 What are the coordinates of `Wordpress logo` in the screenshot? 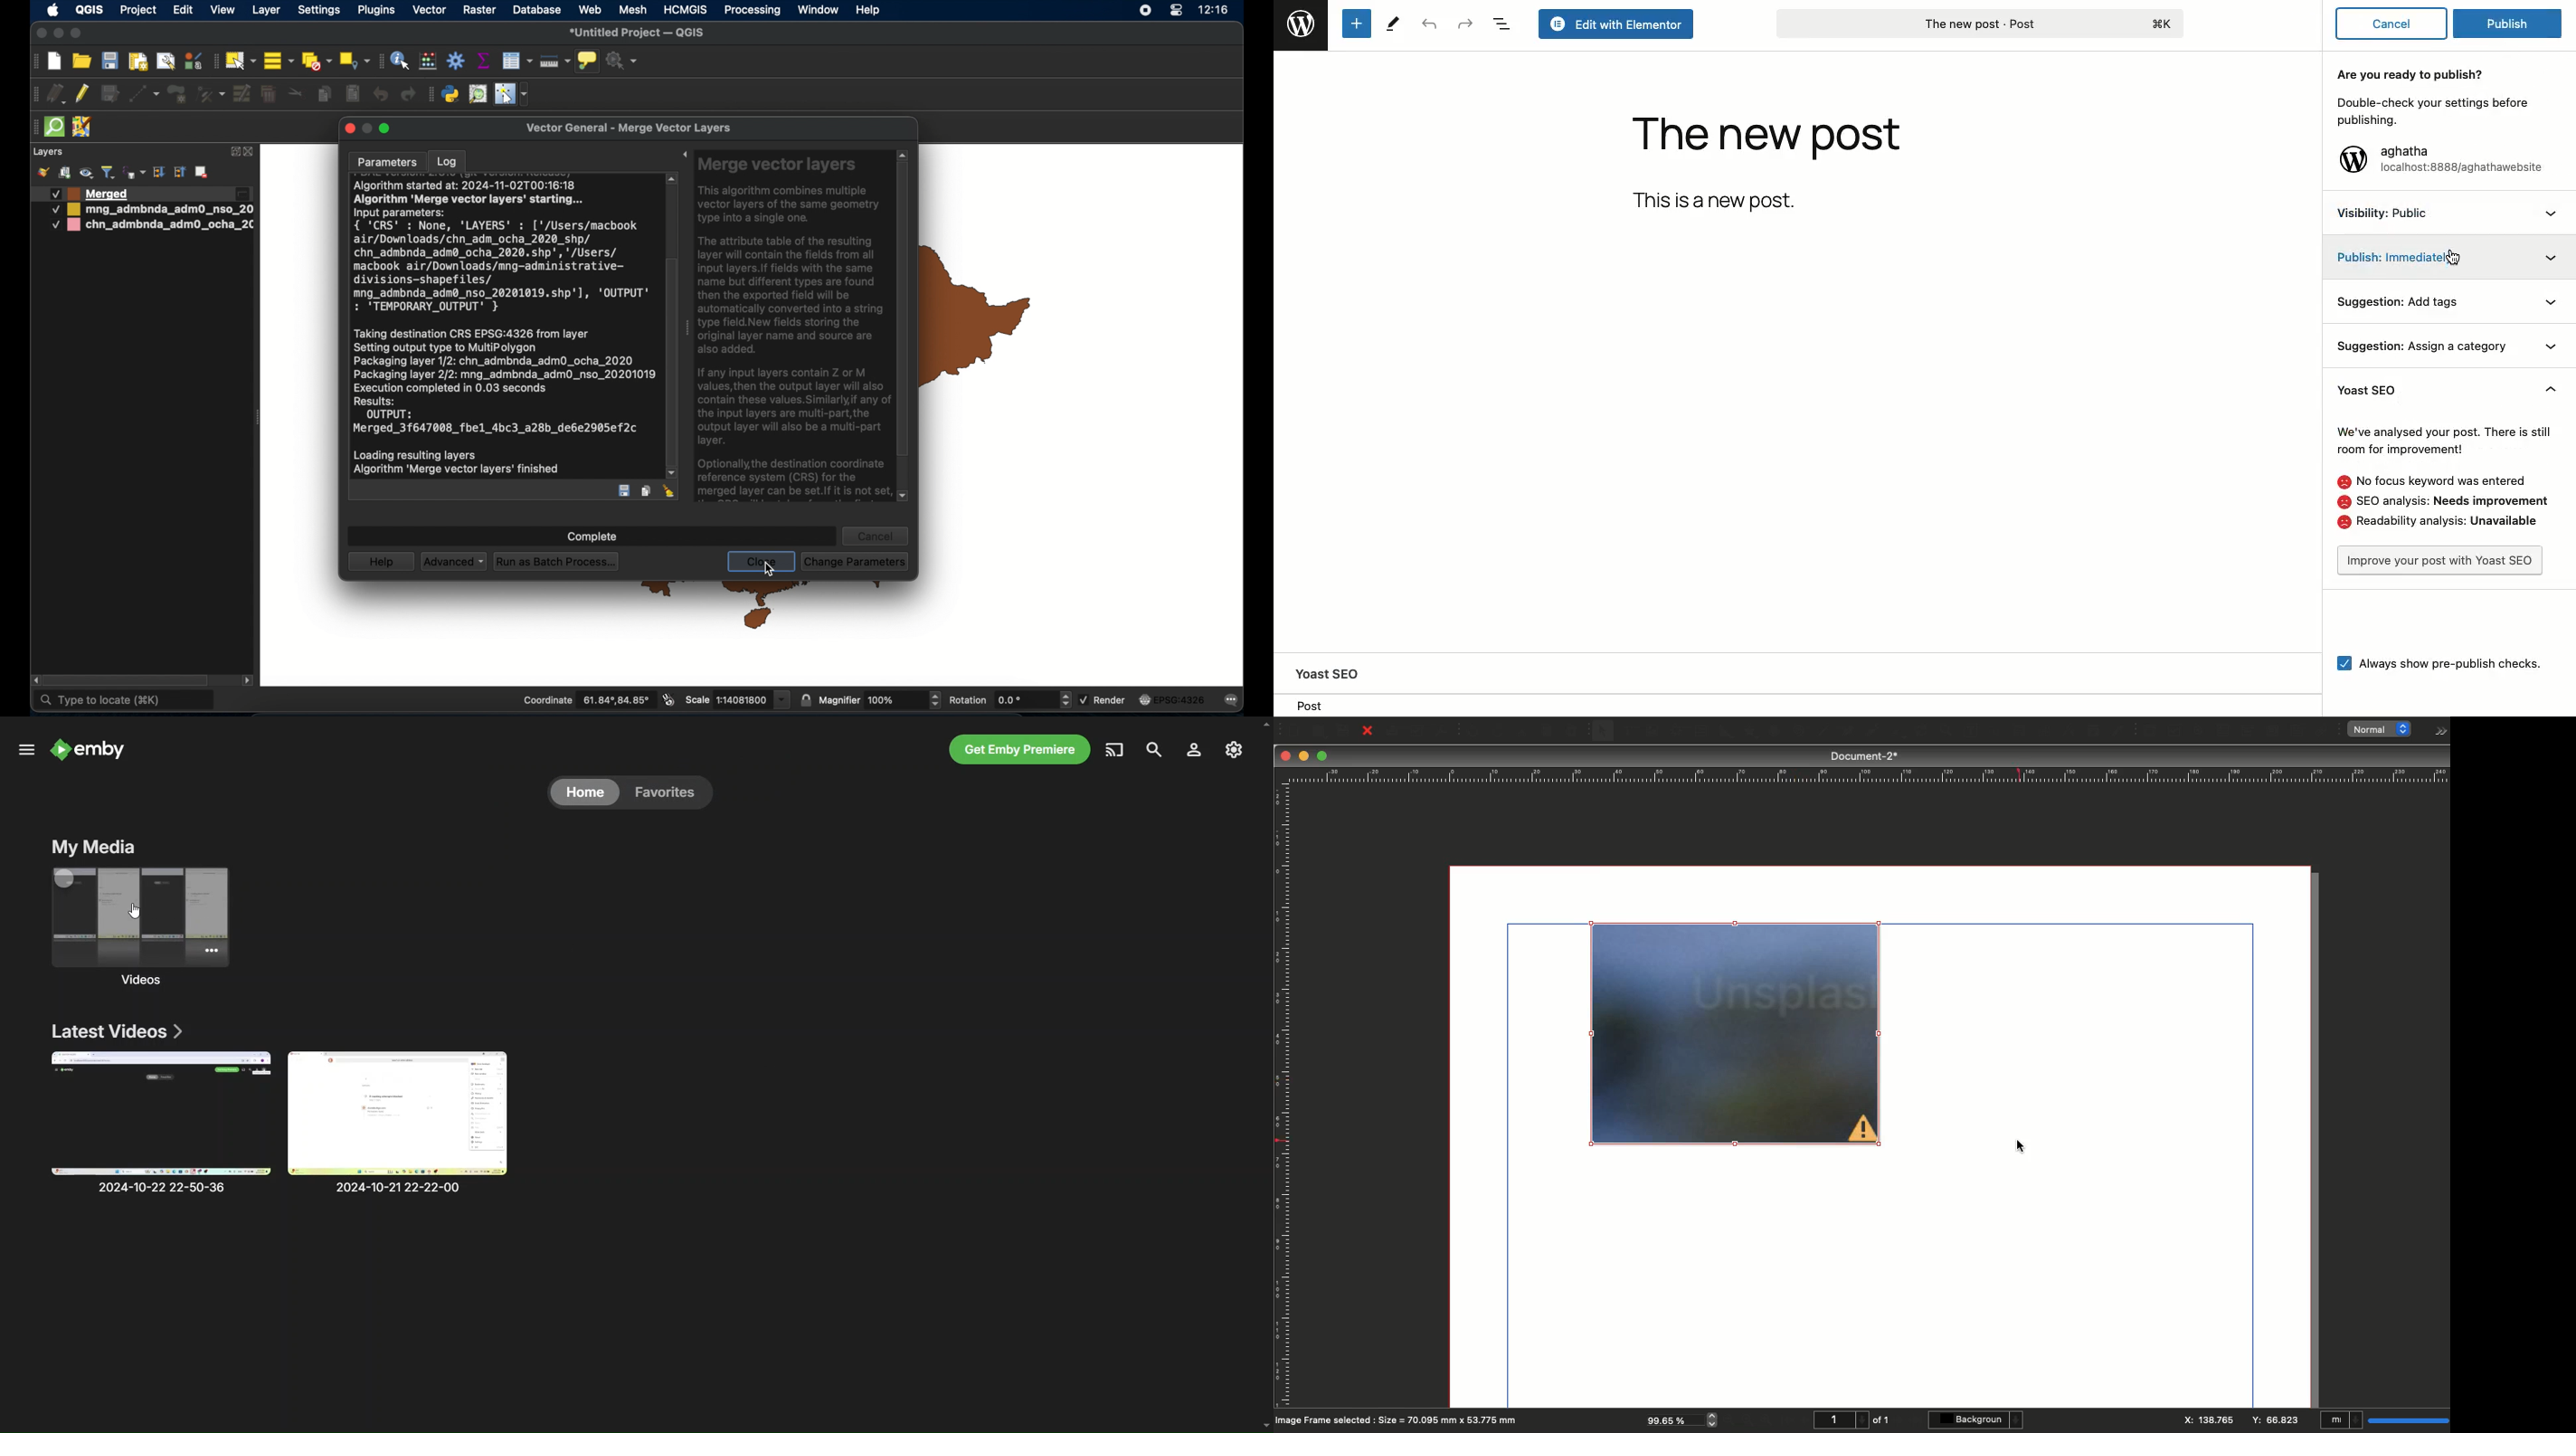 It's located at (1300, 24).